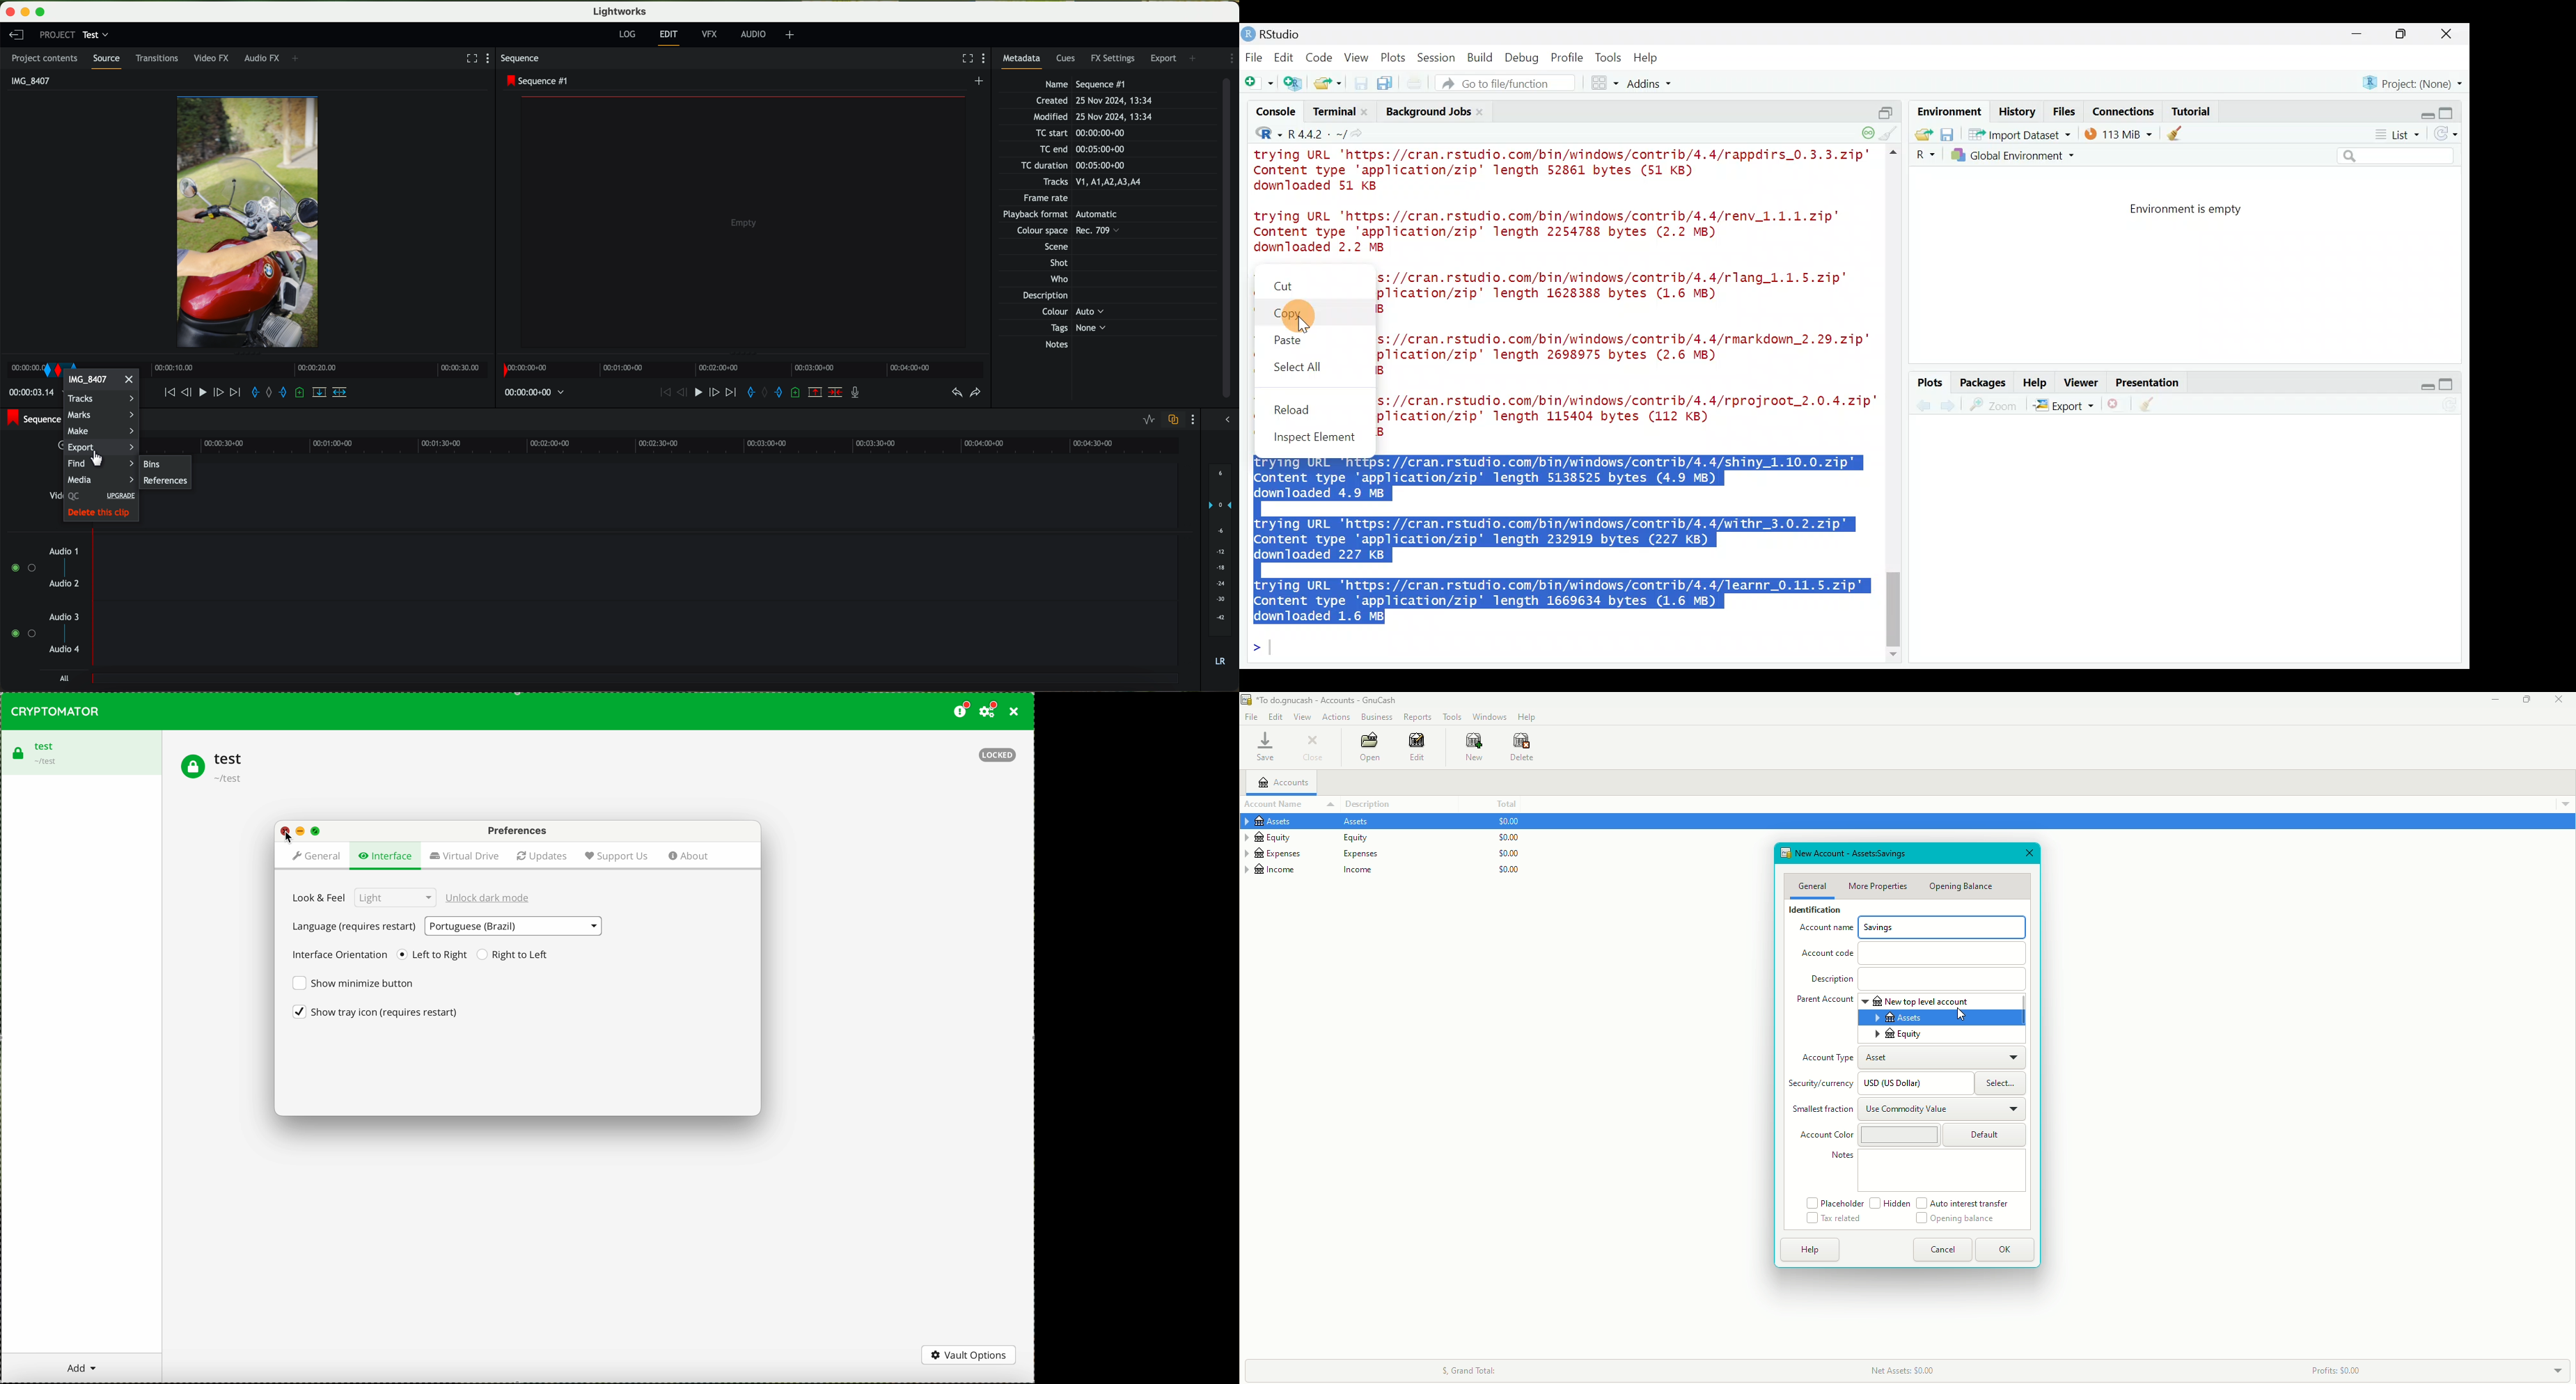 This screenshot has height=1400, width=2576. Describe the element at coordinates (285, 831) in the screenshot. I see `close ` at that location.